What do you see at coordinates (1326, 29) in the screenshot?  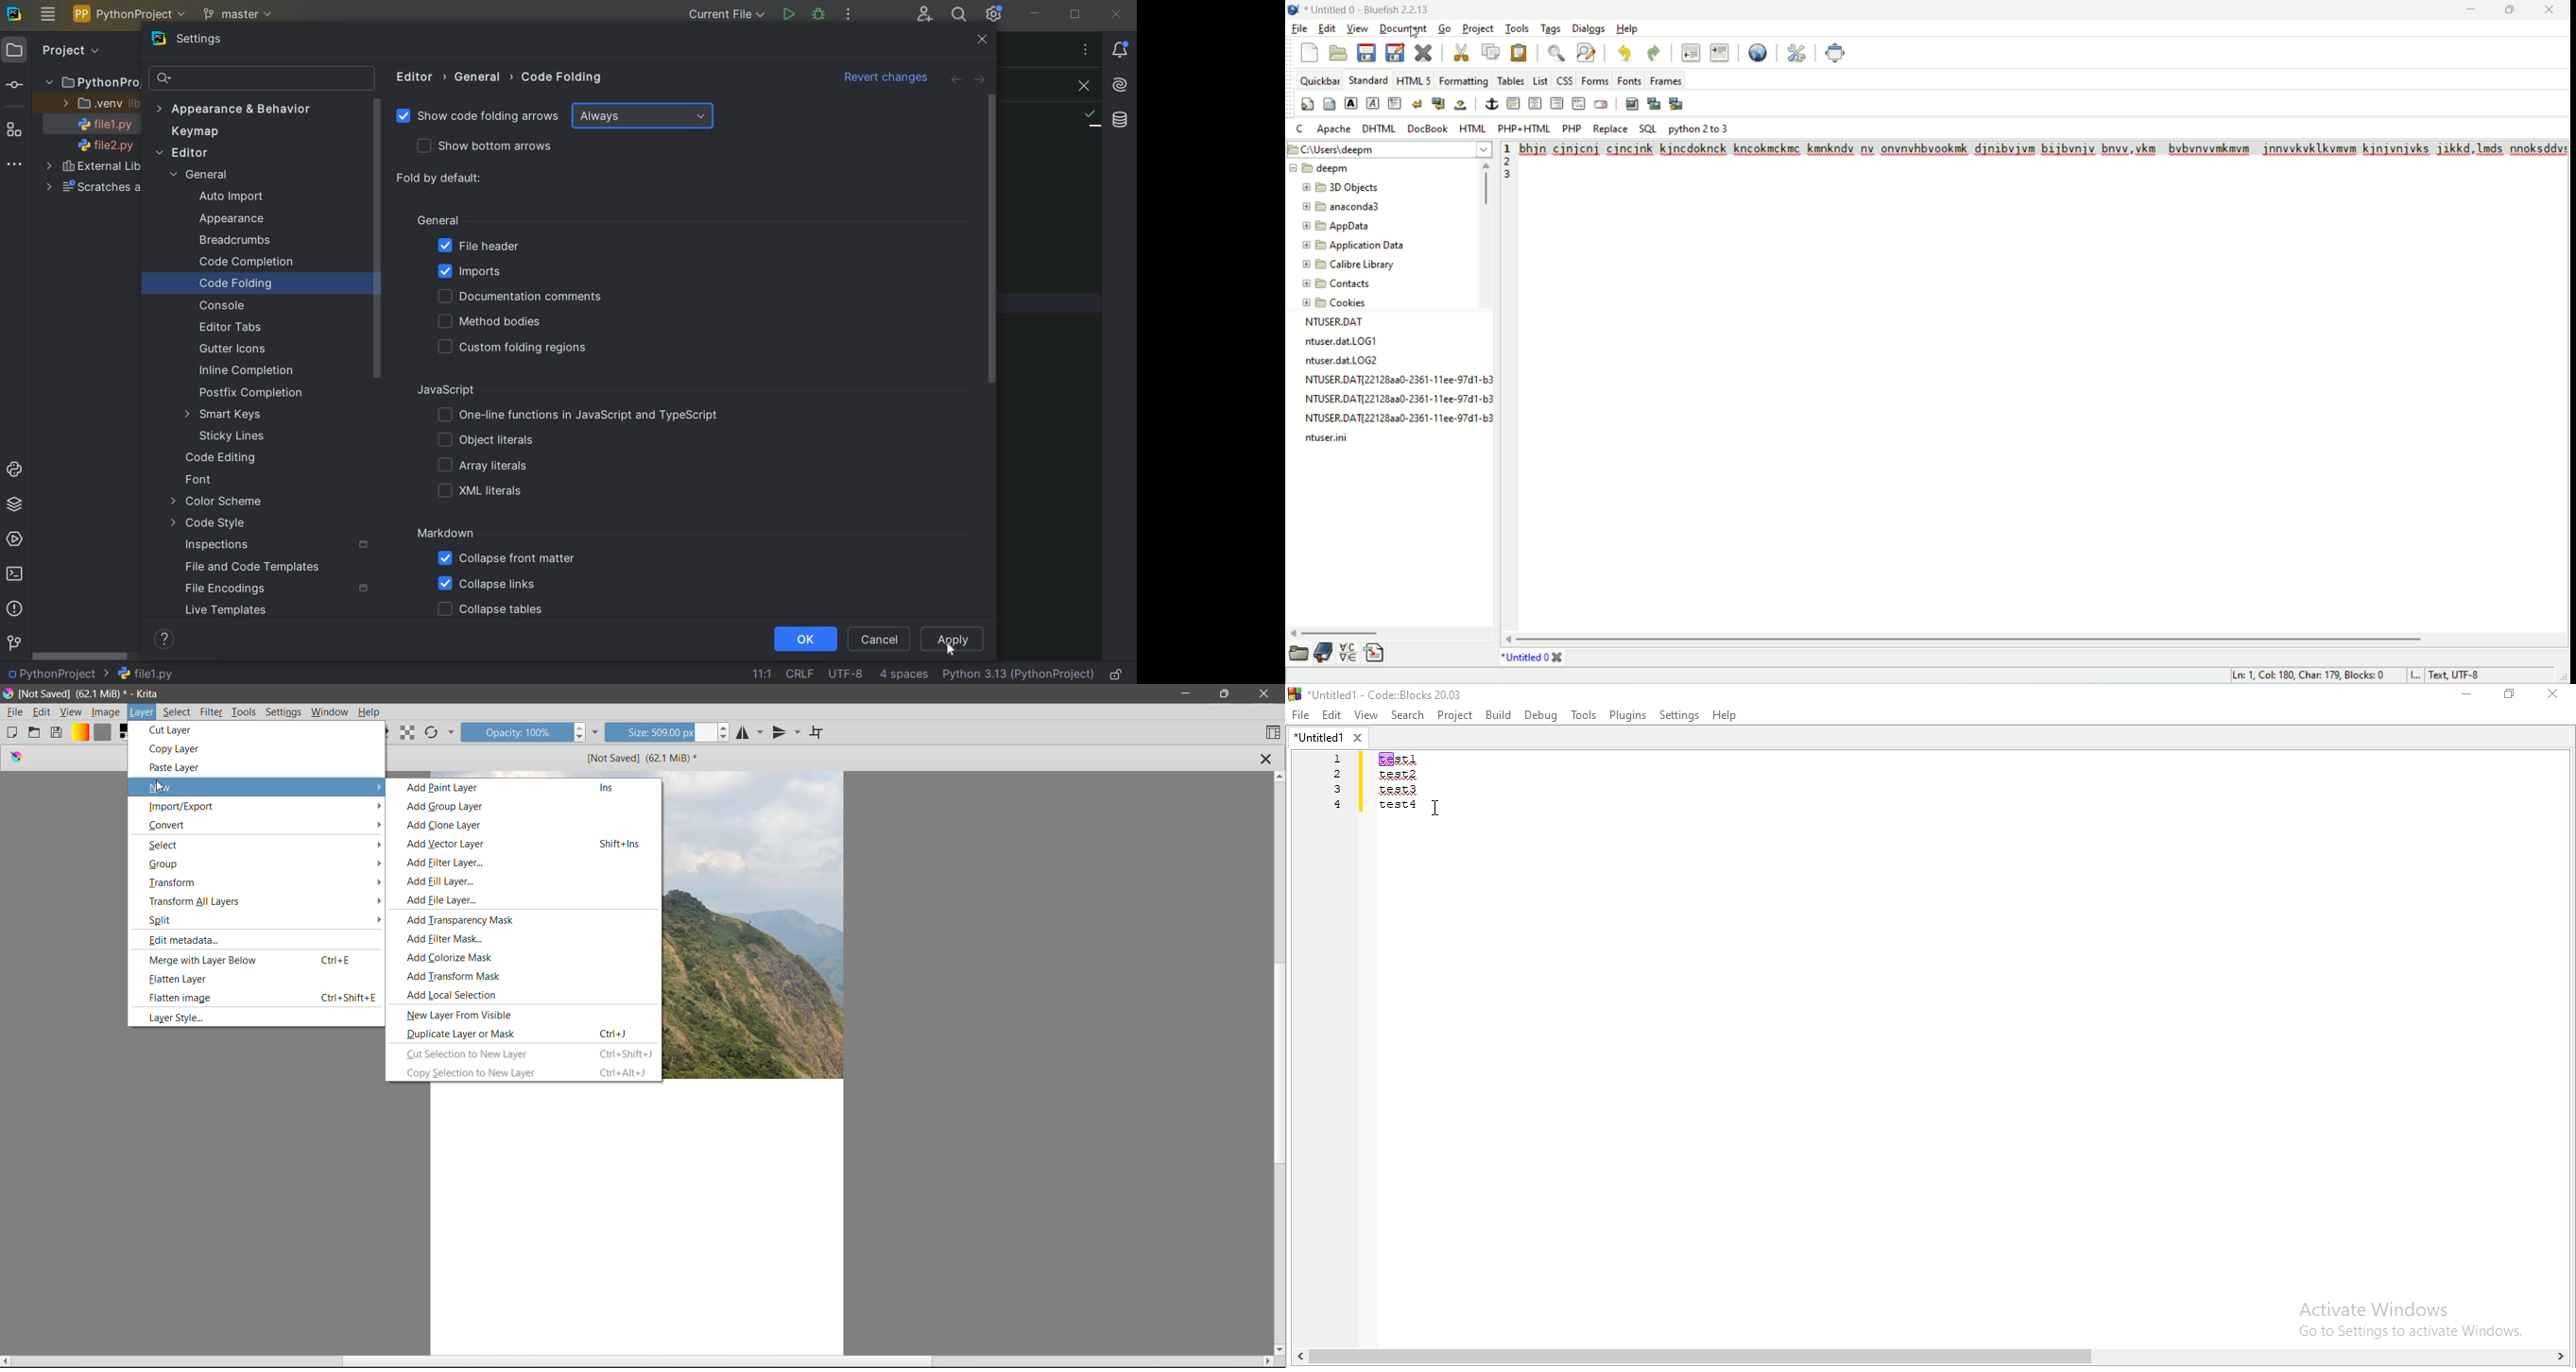 I see `edit` at bounding box center [1326, 29].